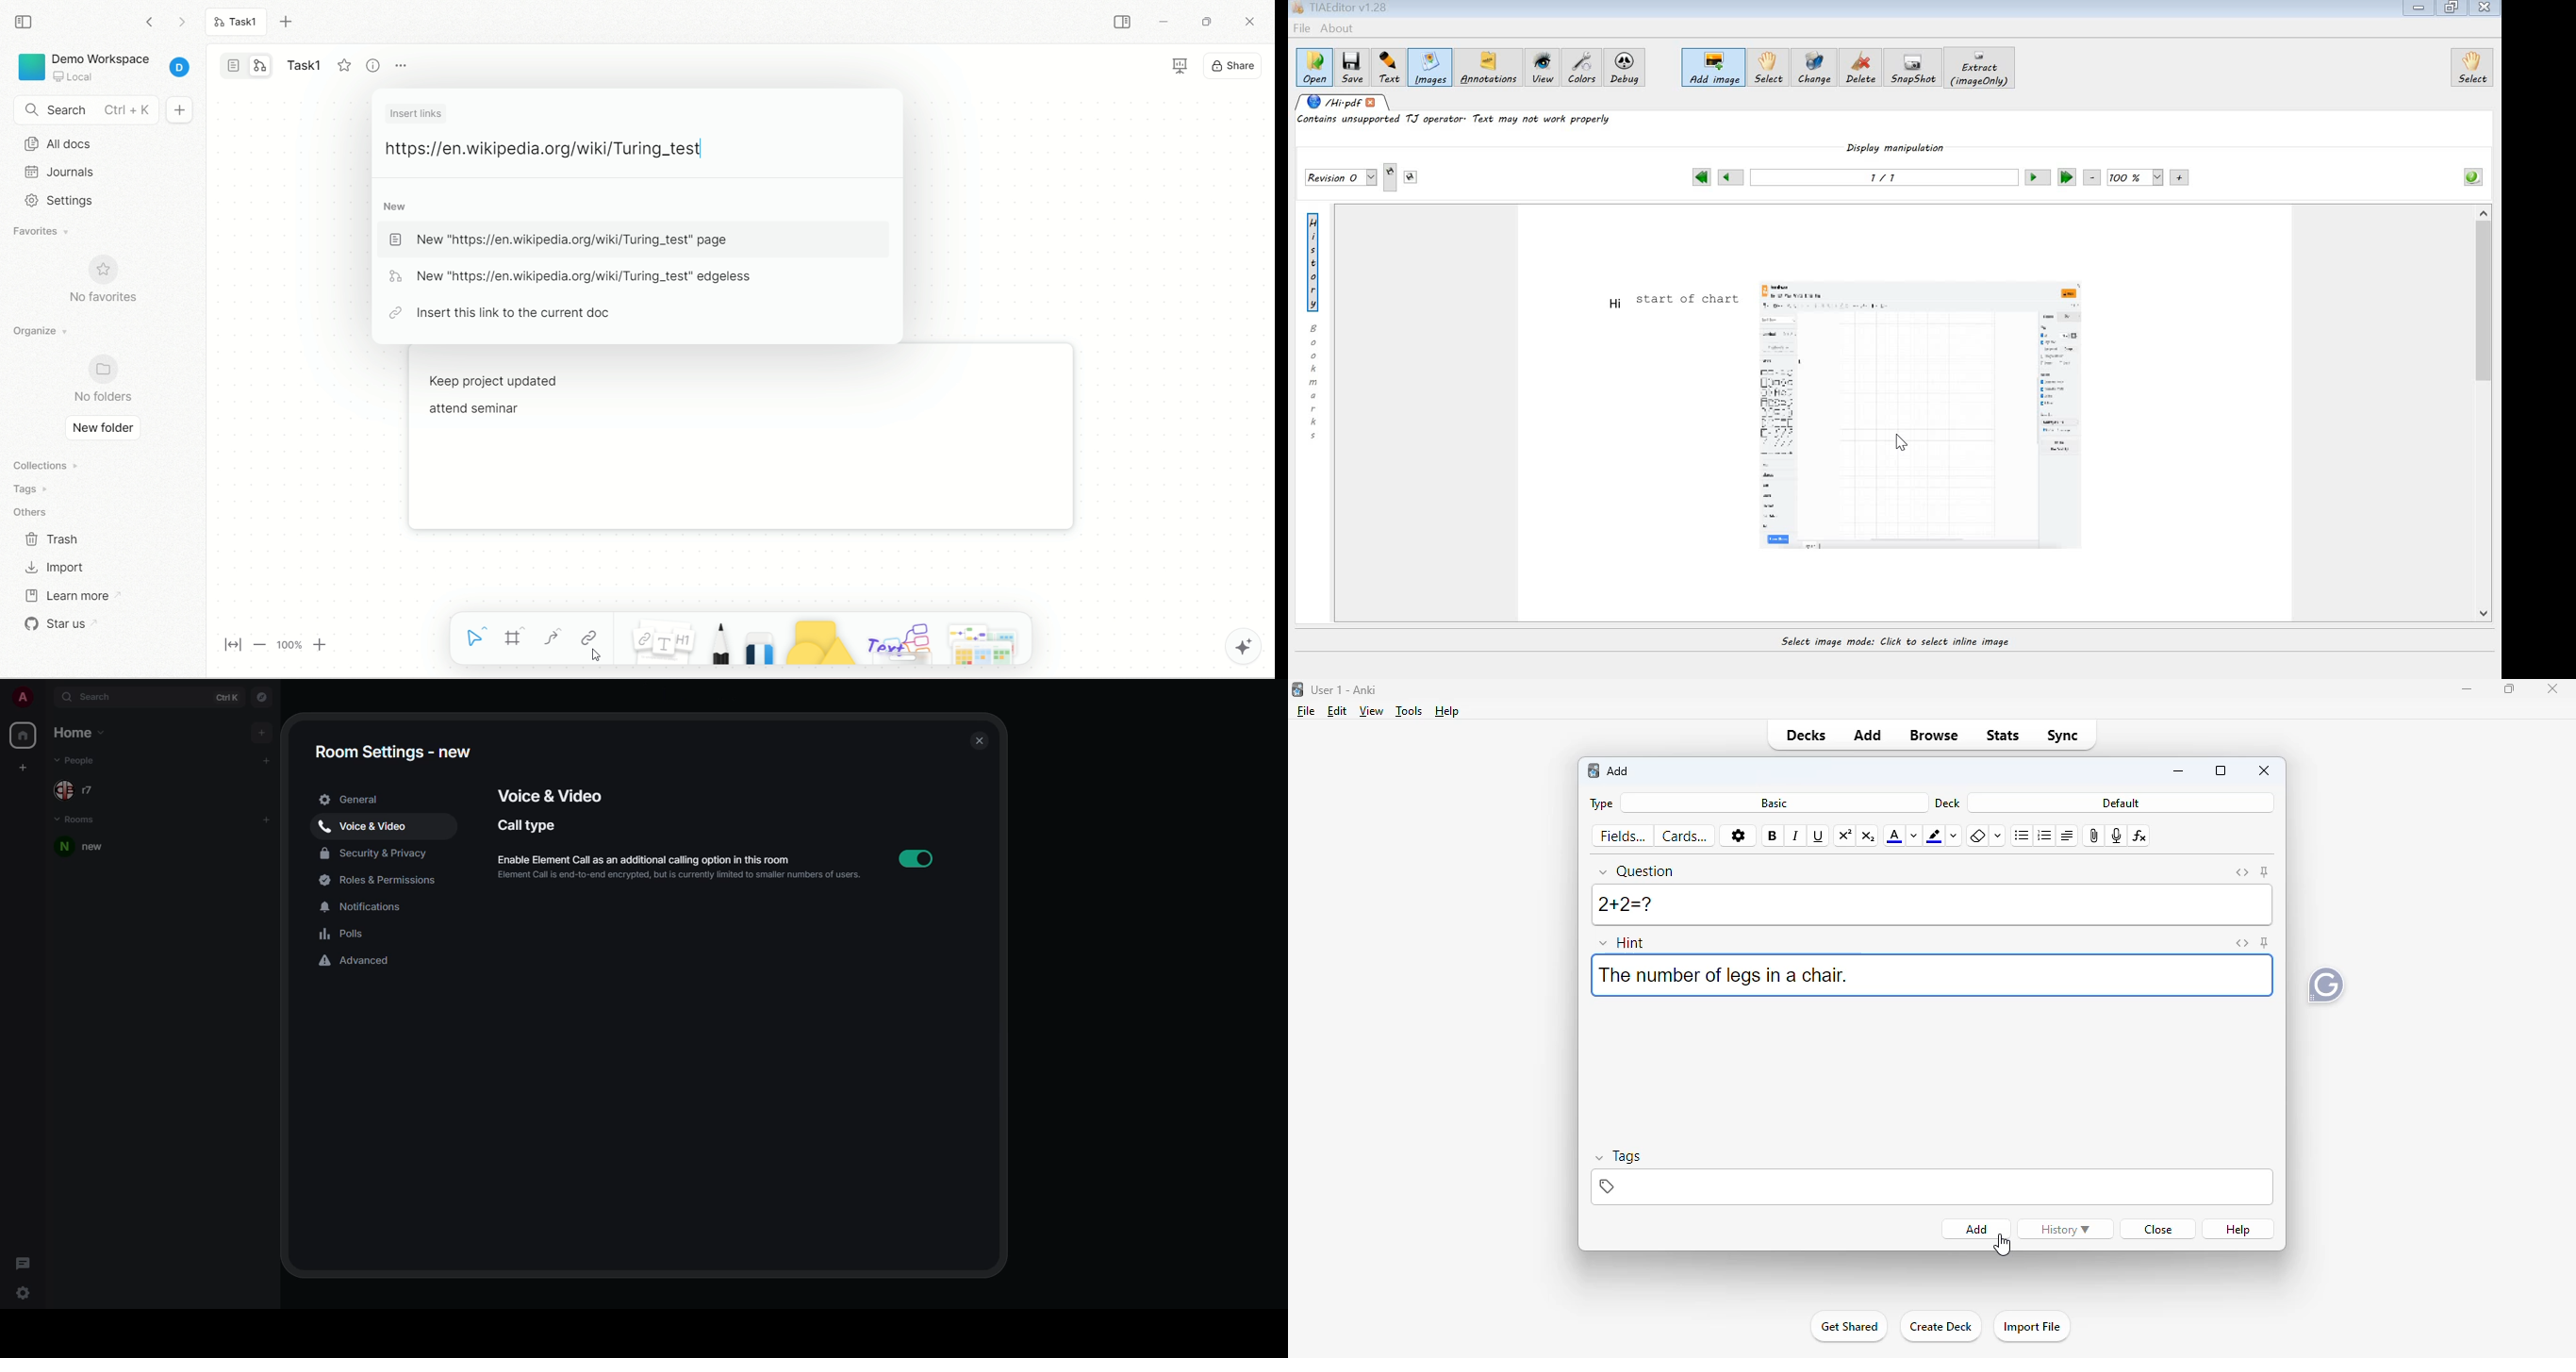 Image resolution: width=2576 pixels, height=1372 pixels. I want to click on User 1 - Anki, so click(1346, 689).